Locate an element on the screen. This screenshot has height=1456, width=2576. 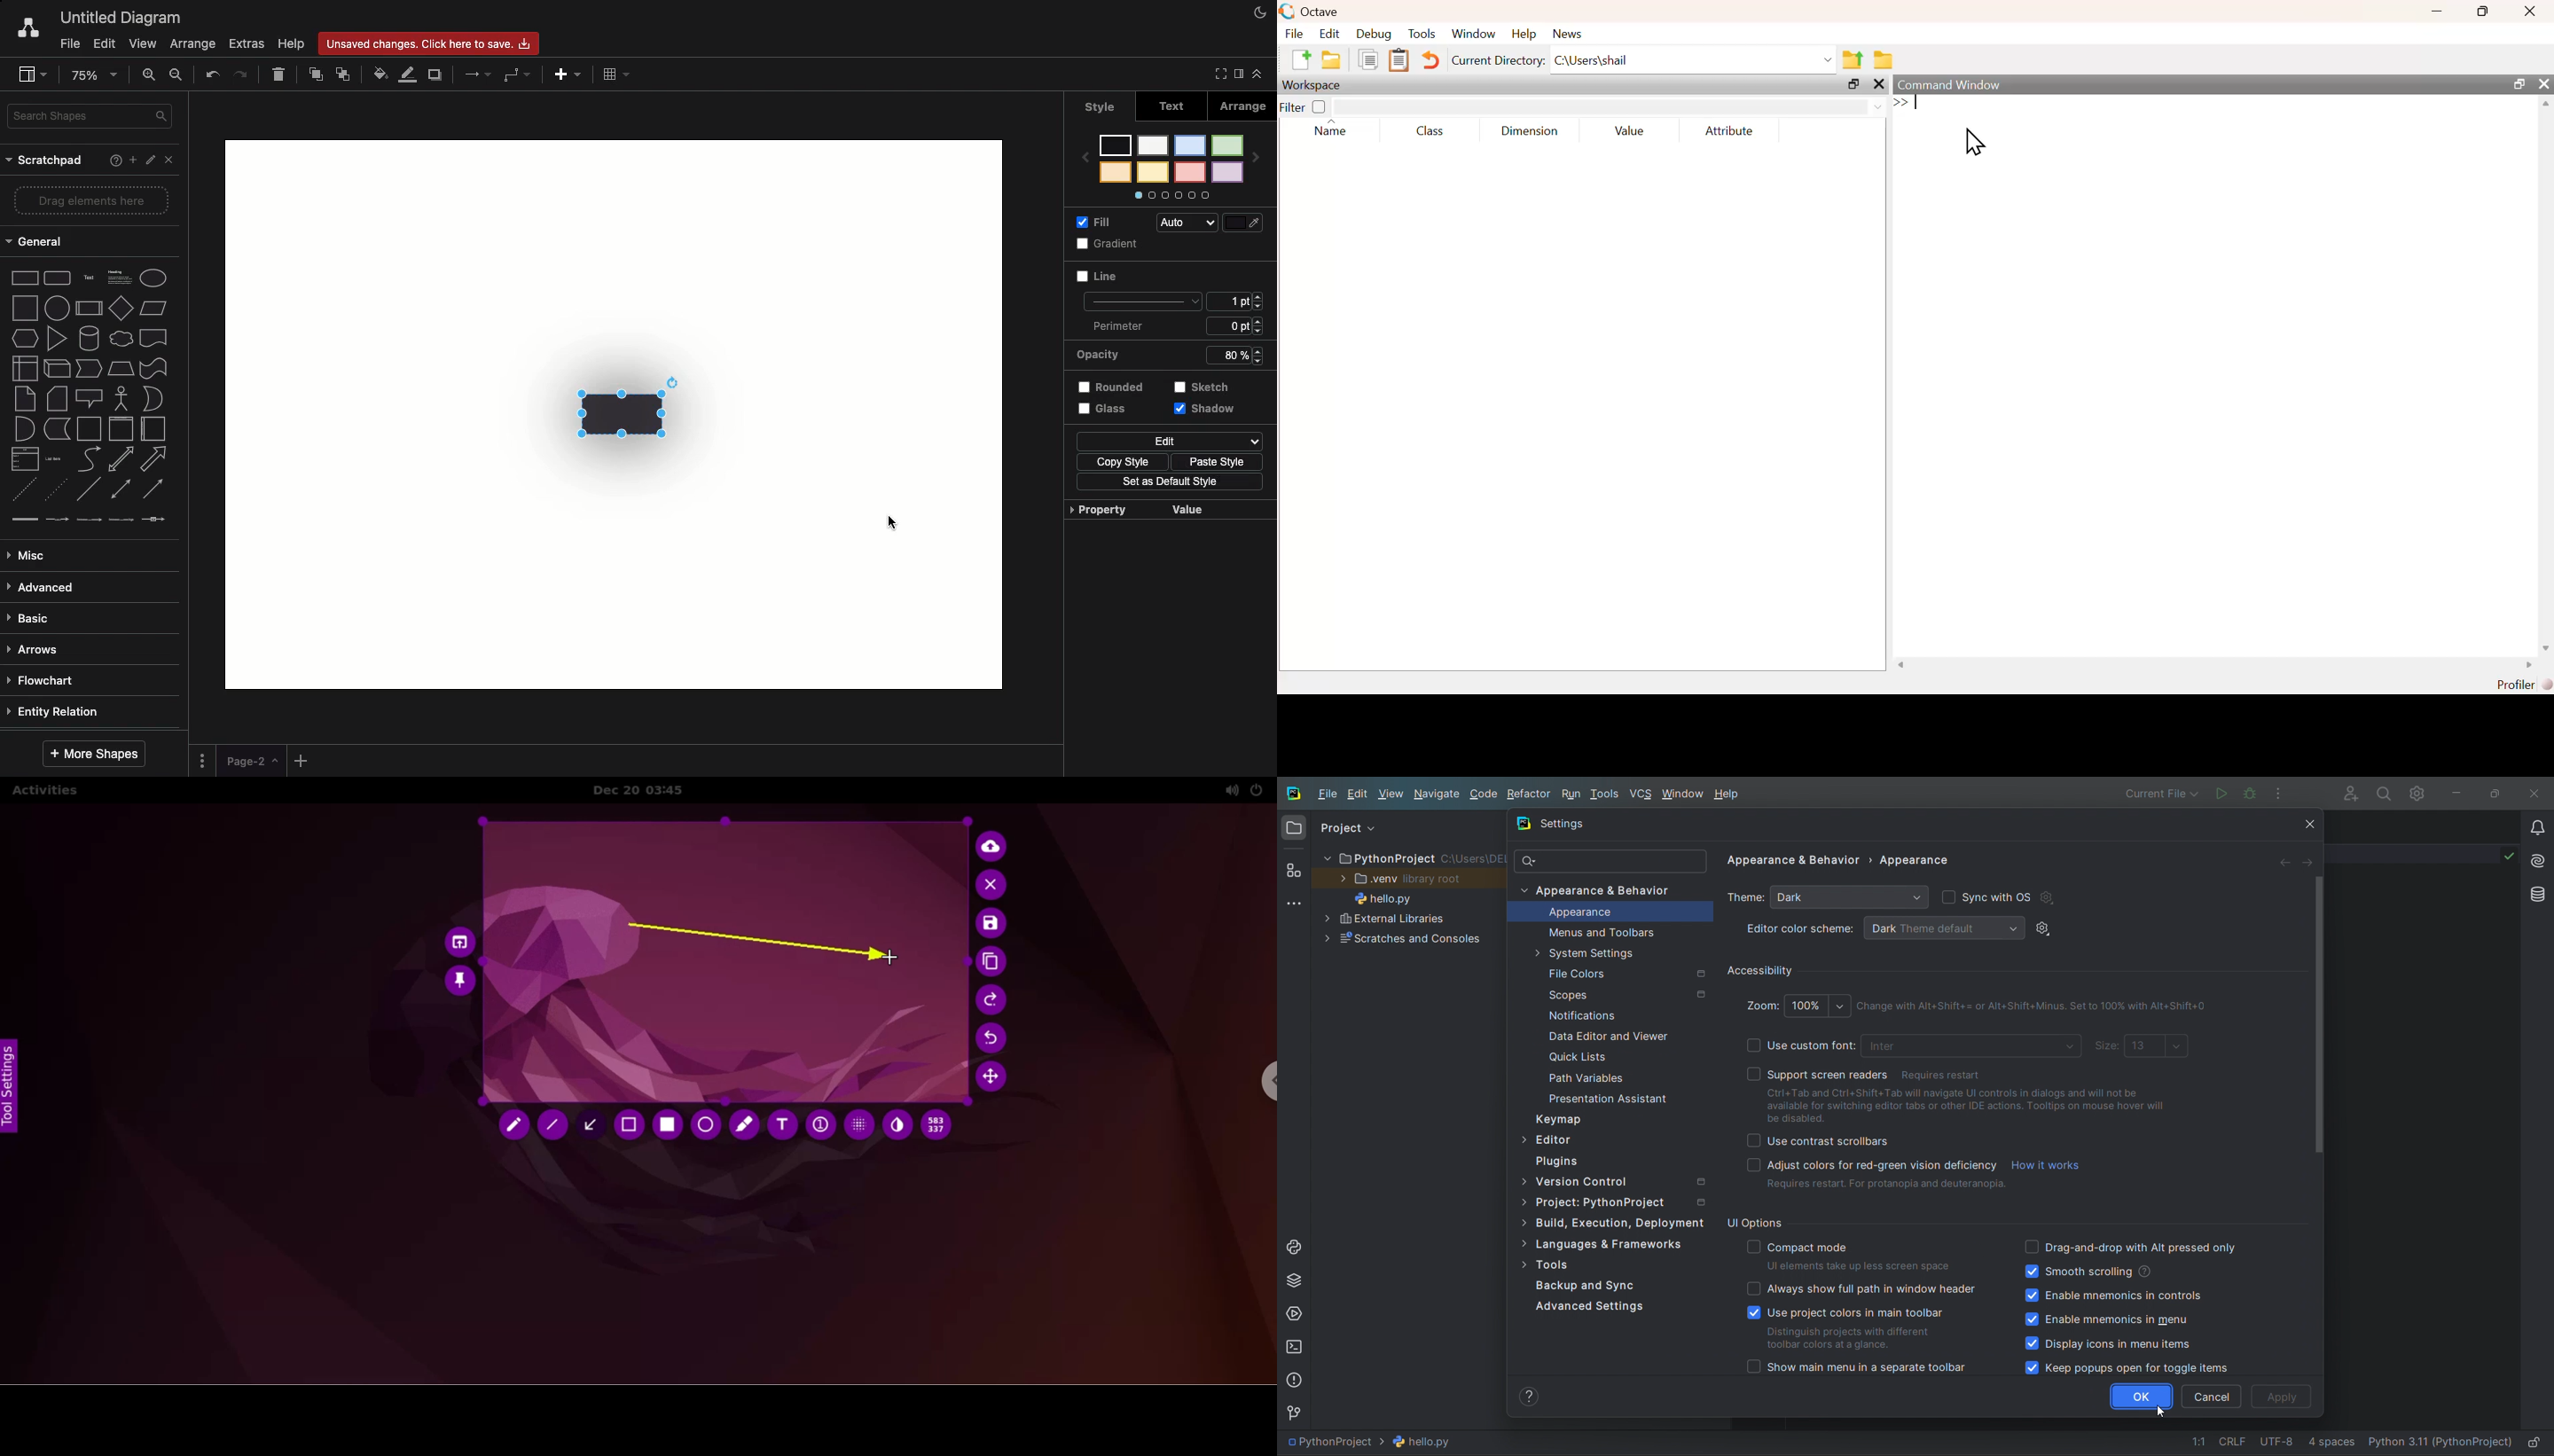
Zoom is located at coordinates (93, 75).